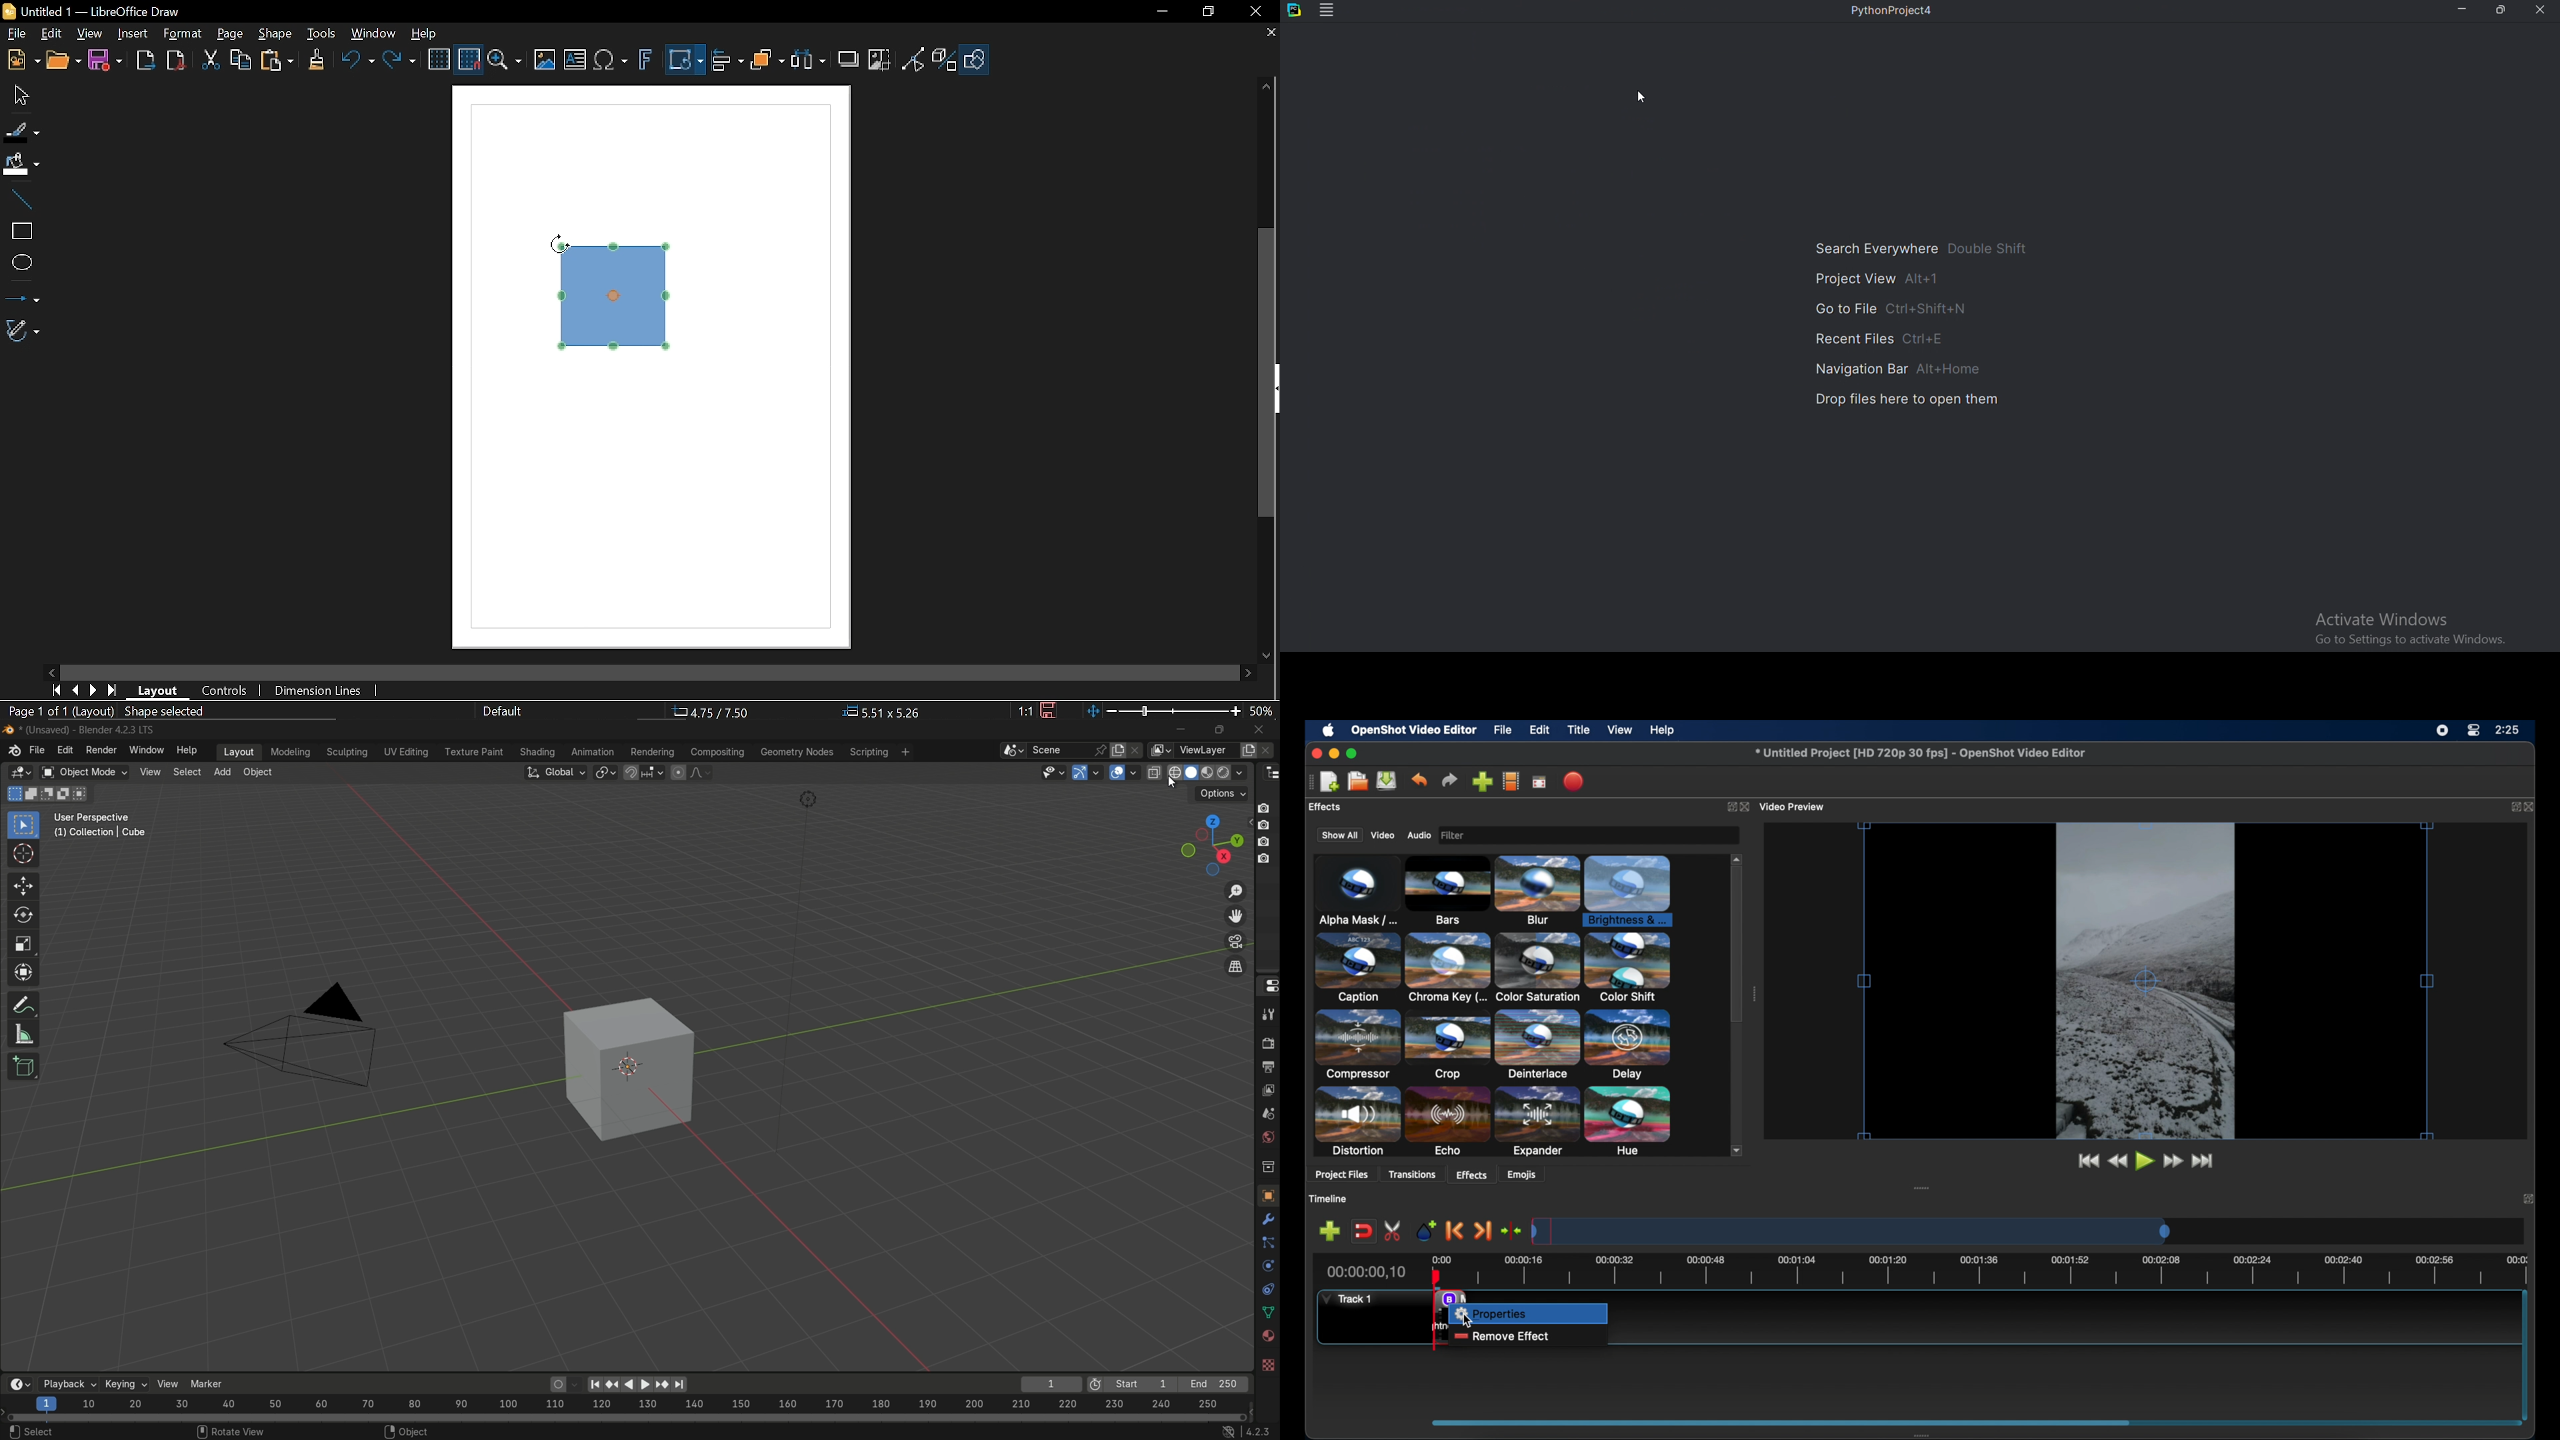  I want to click on object tab, so click(261, 771).